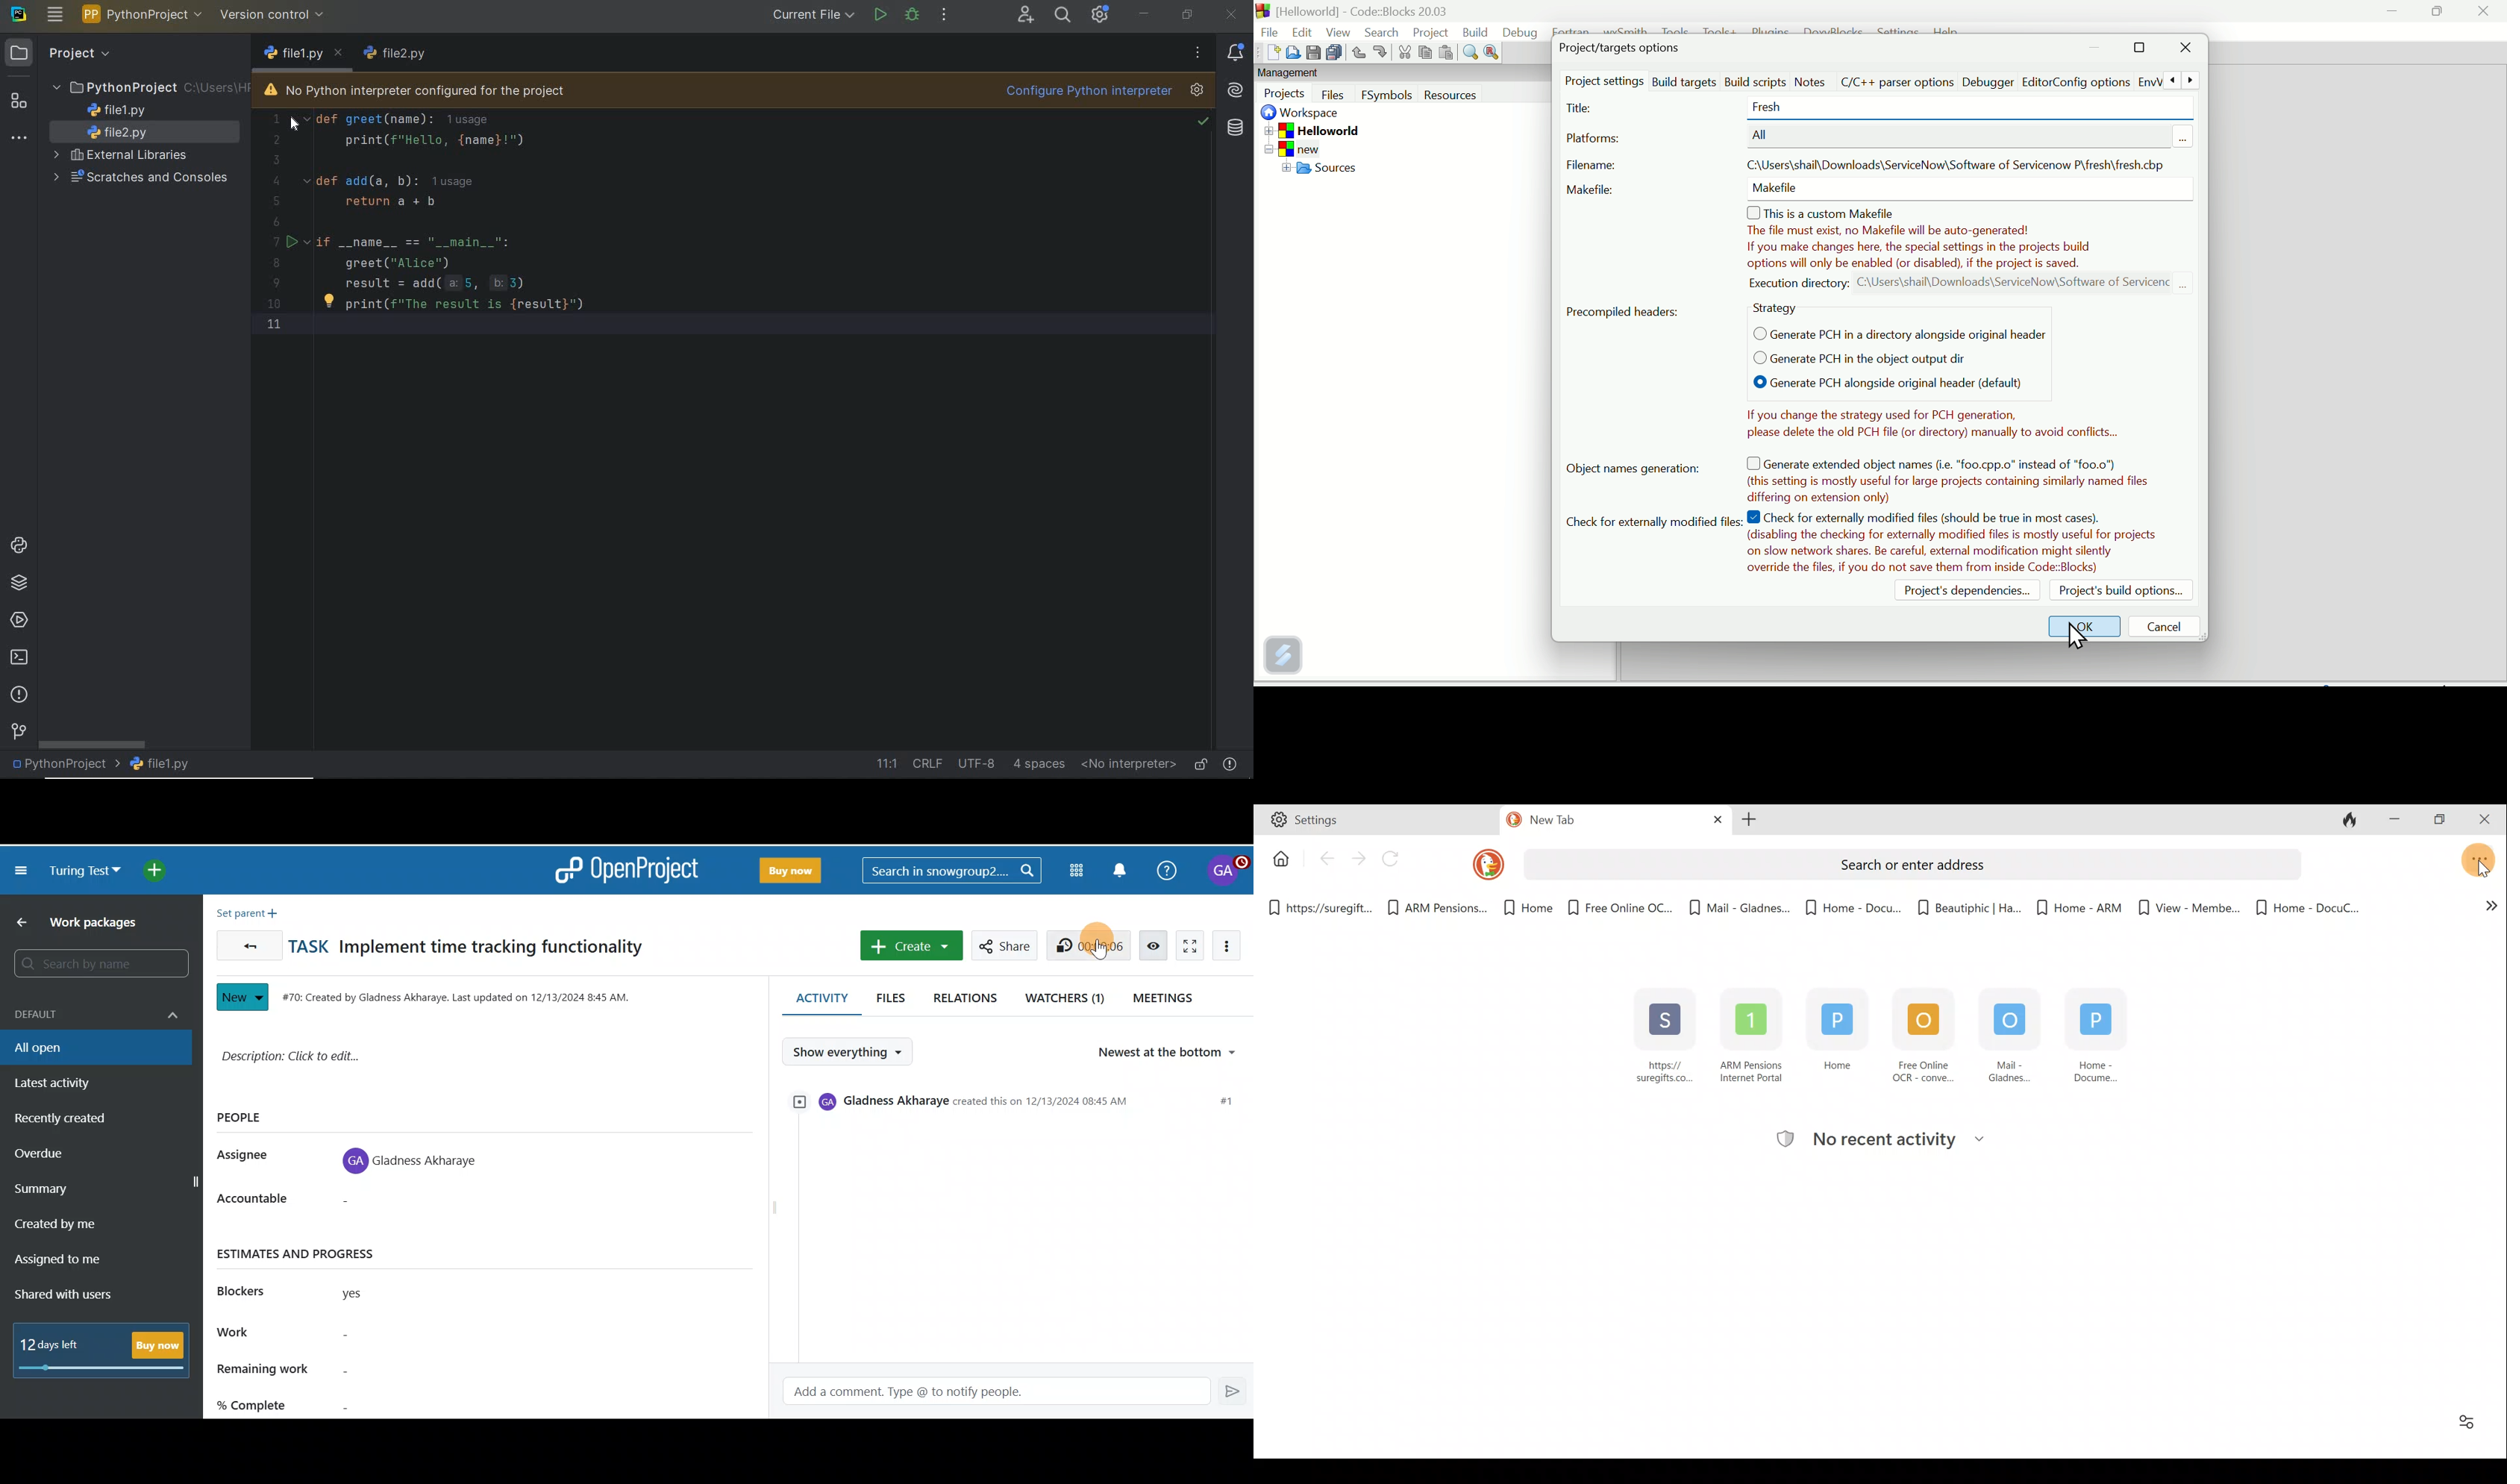 This screenshot has height=1484, width=2520. What do you see at coordinates (1895, 333) in the screenshot?
I see `Generate PCH in a directory alongside original header` at bounding box center [1895, 333].